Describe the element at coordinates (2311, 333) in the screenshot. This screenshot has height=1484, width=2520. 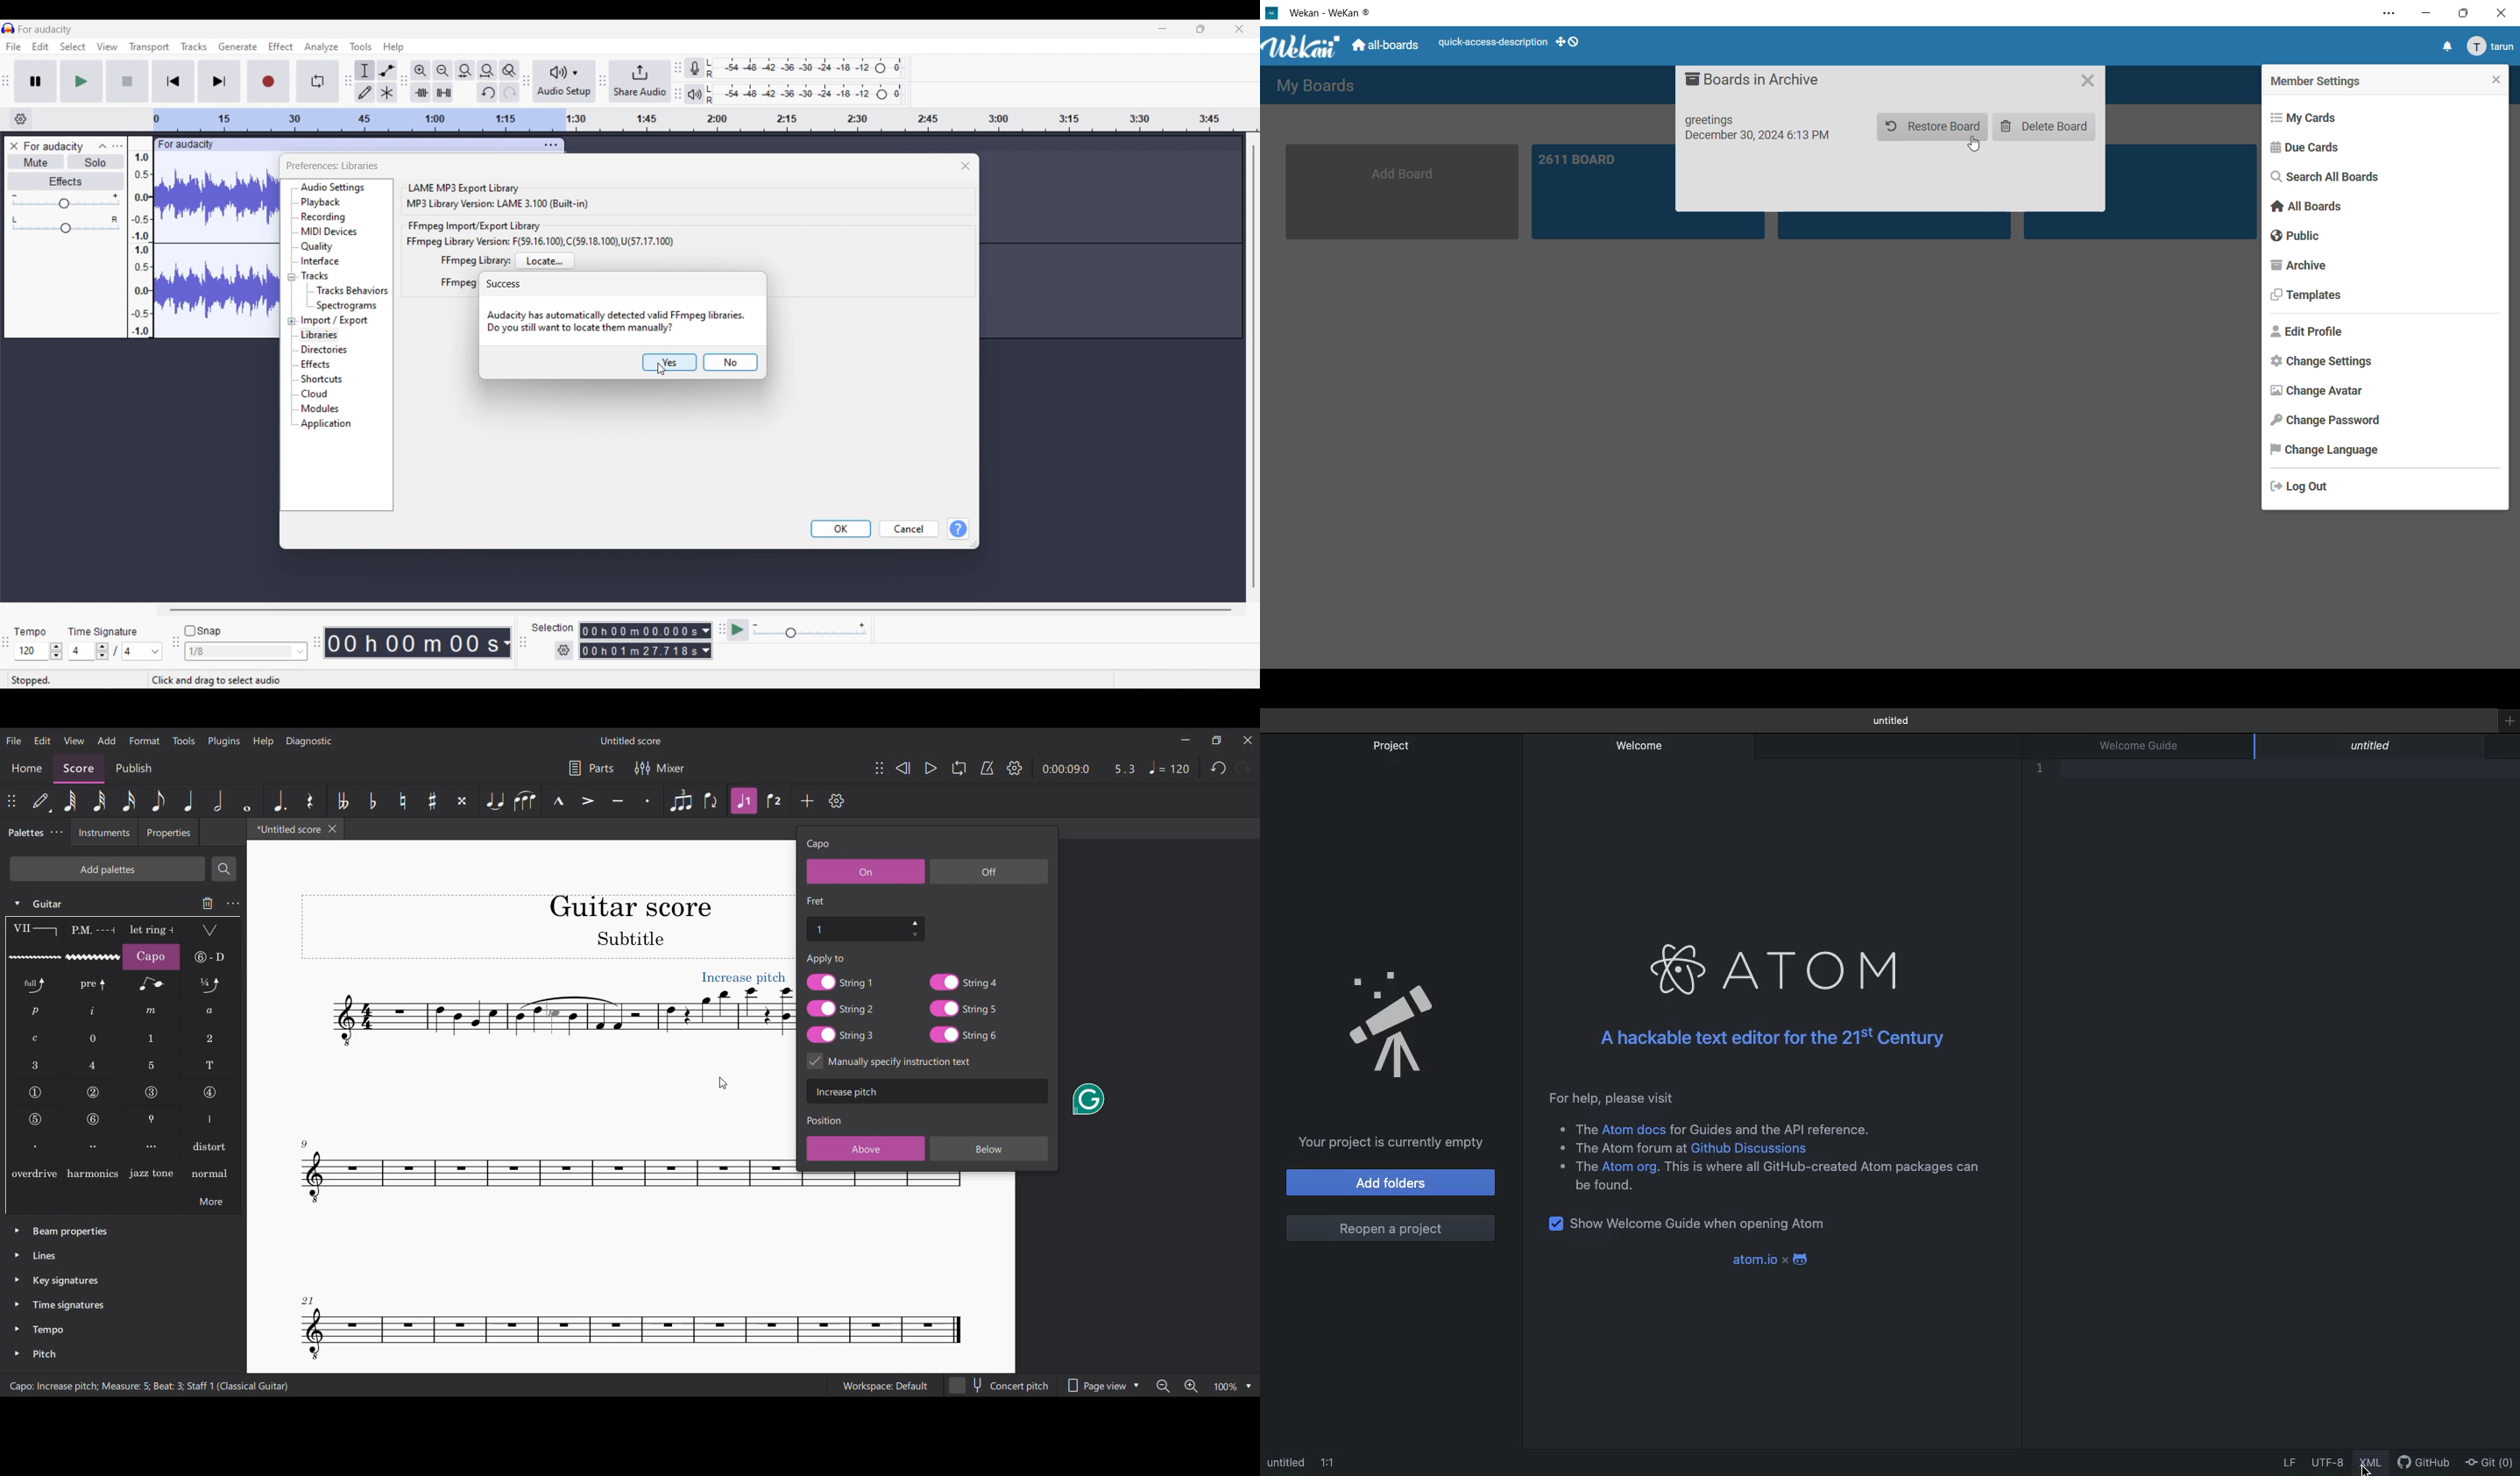
I see `edit profile` at that location.